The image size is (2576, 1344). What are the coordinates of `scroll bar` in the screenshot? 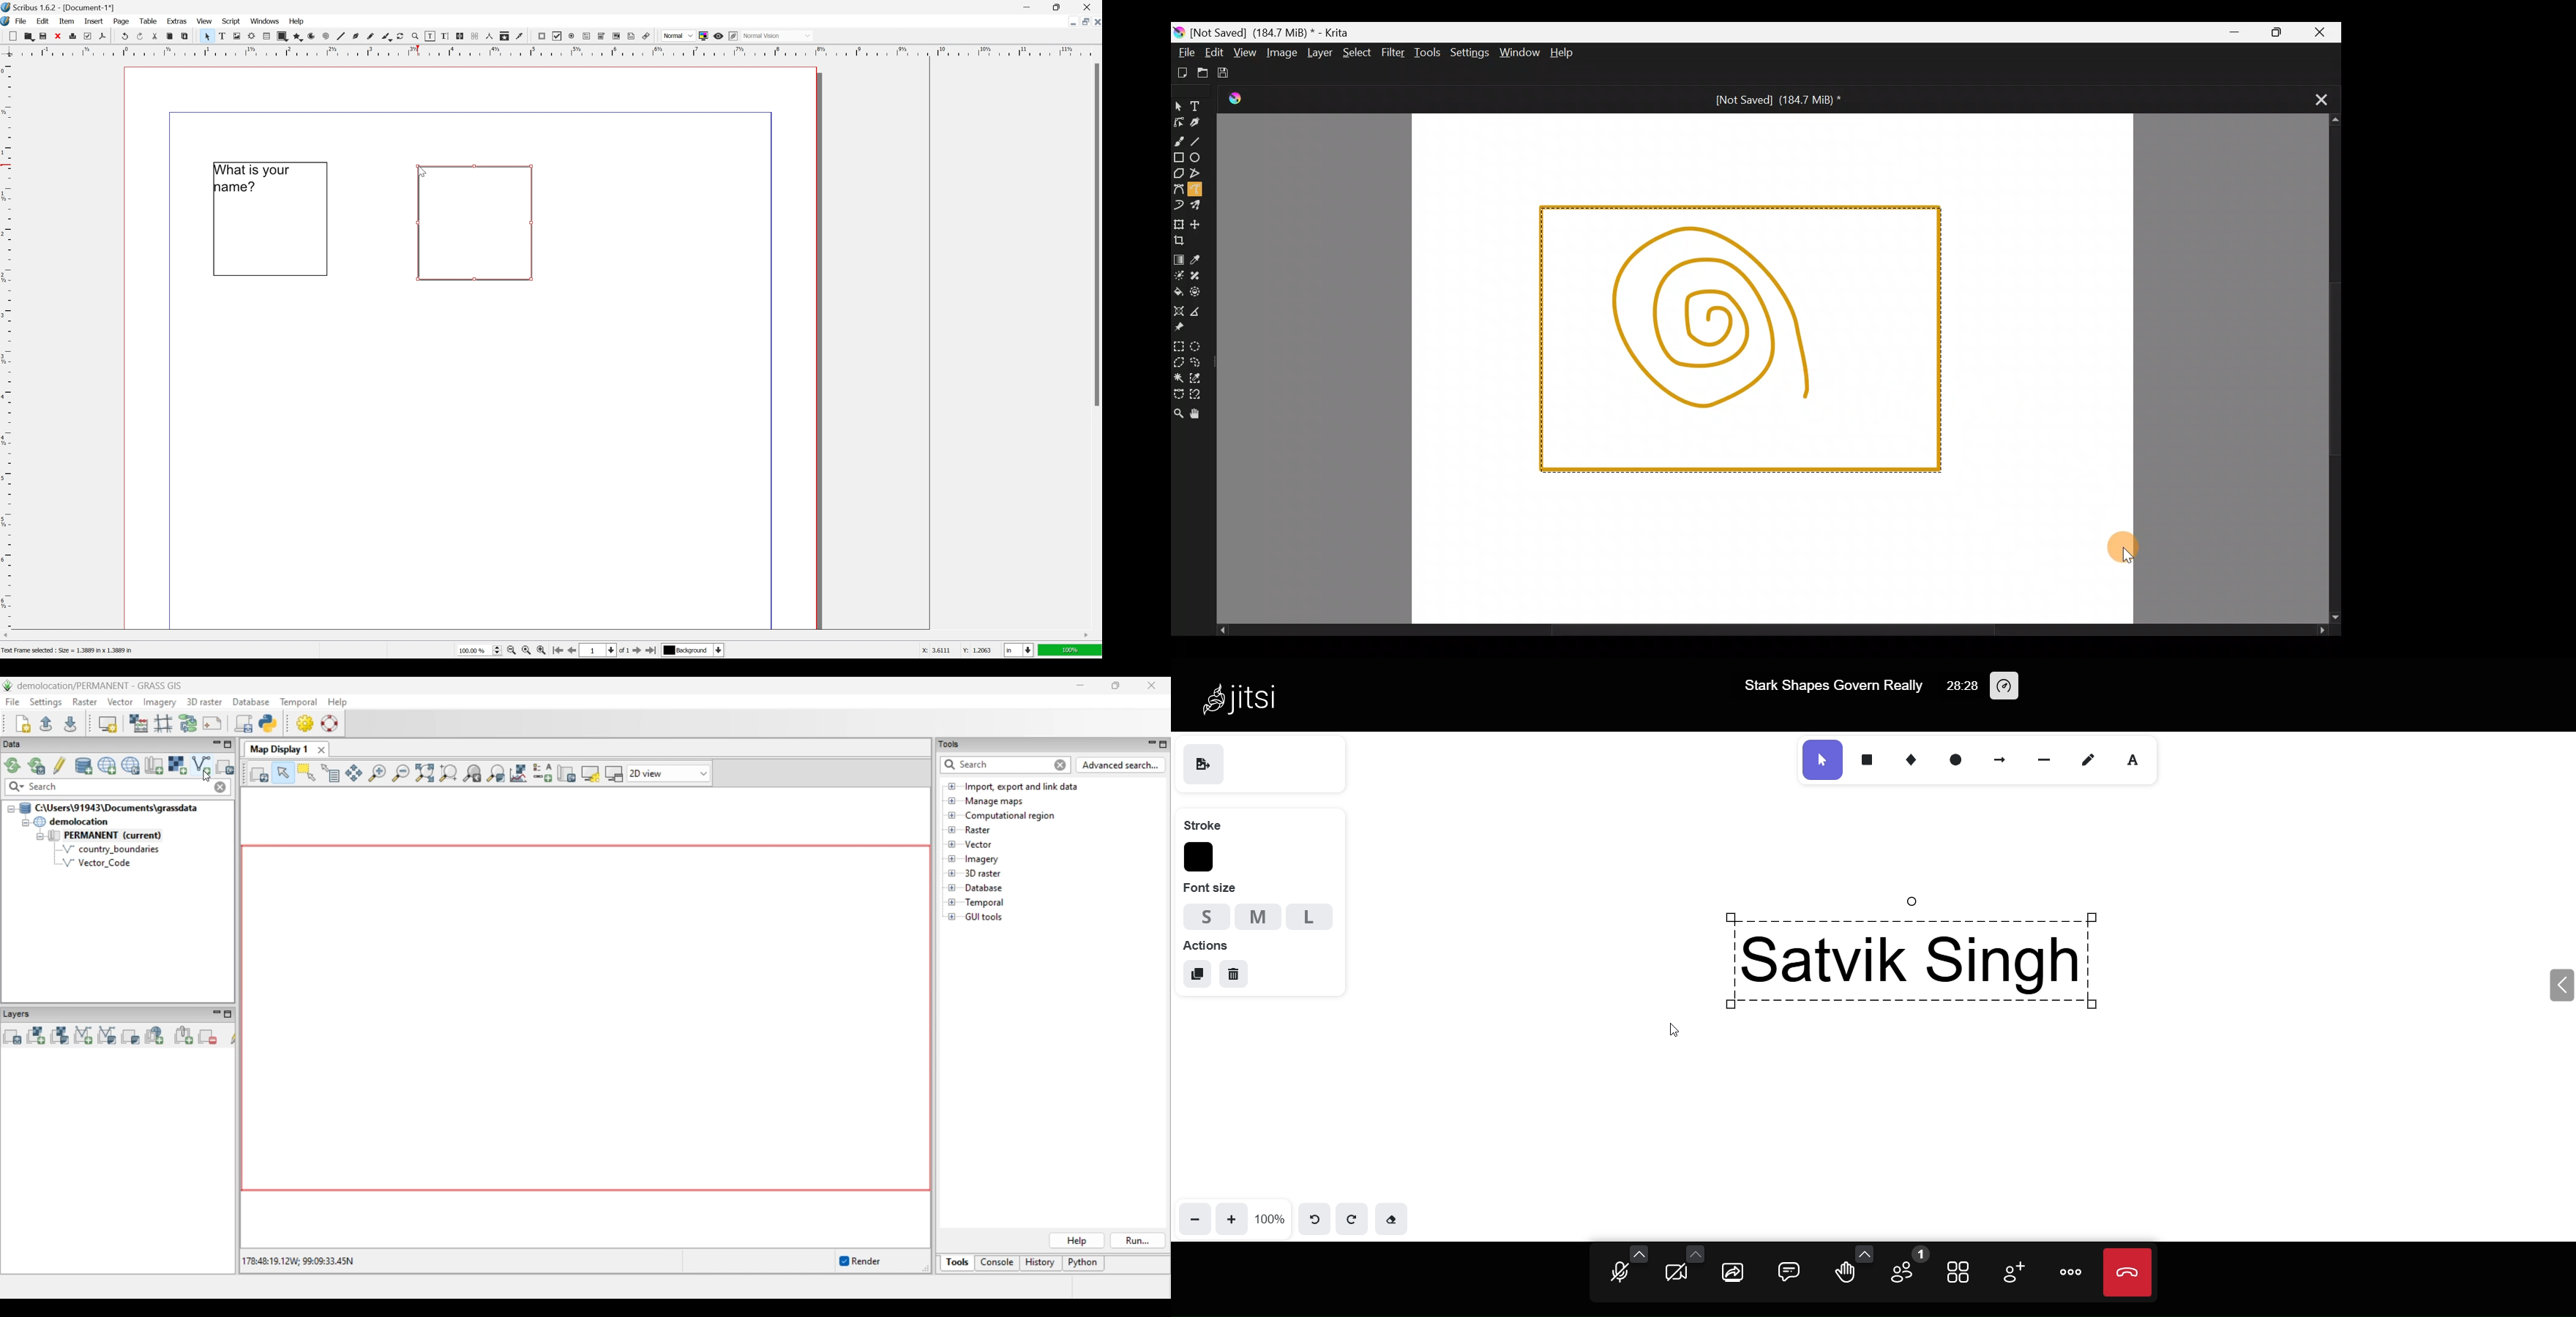 It's located at (546, 636).